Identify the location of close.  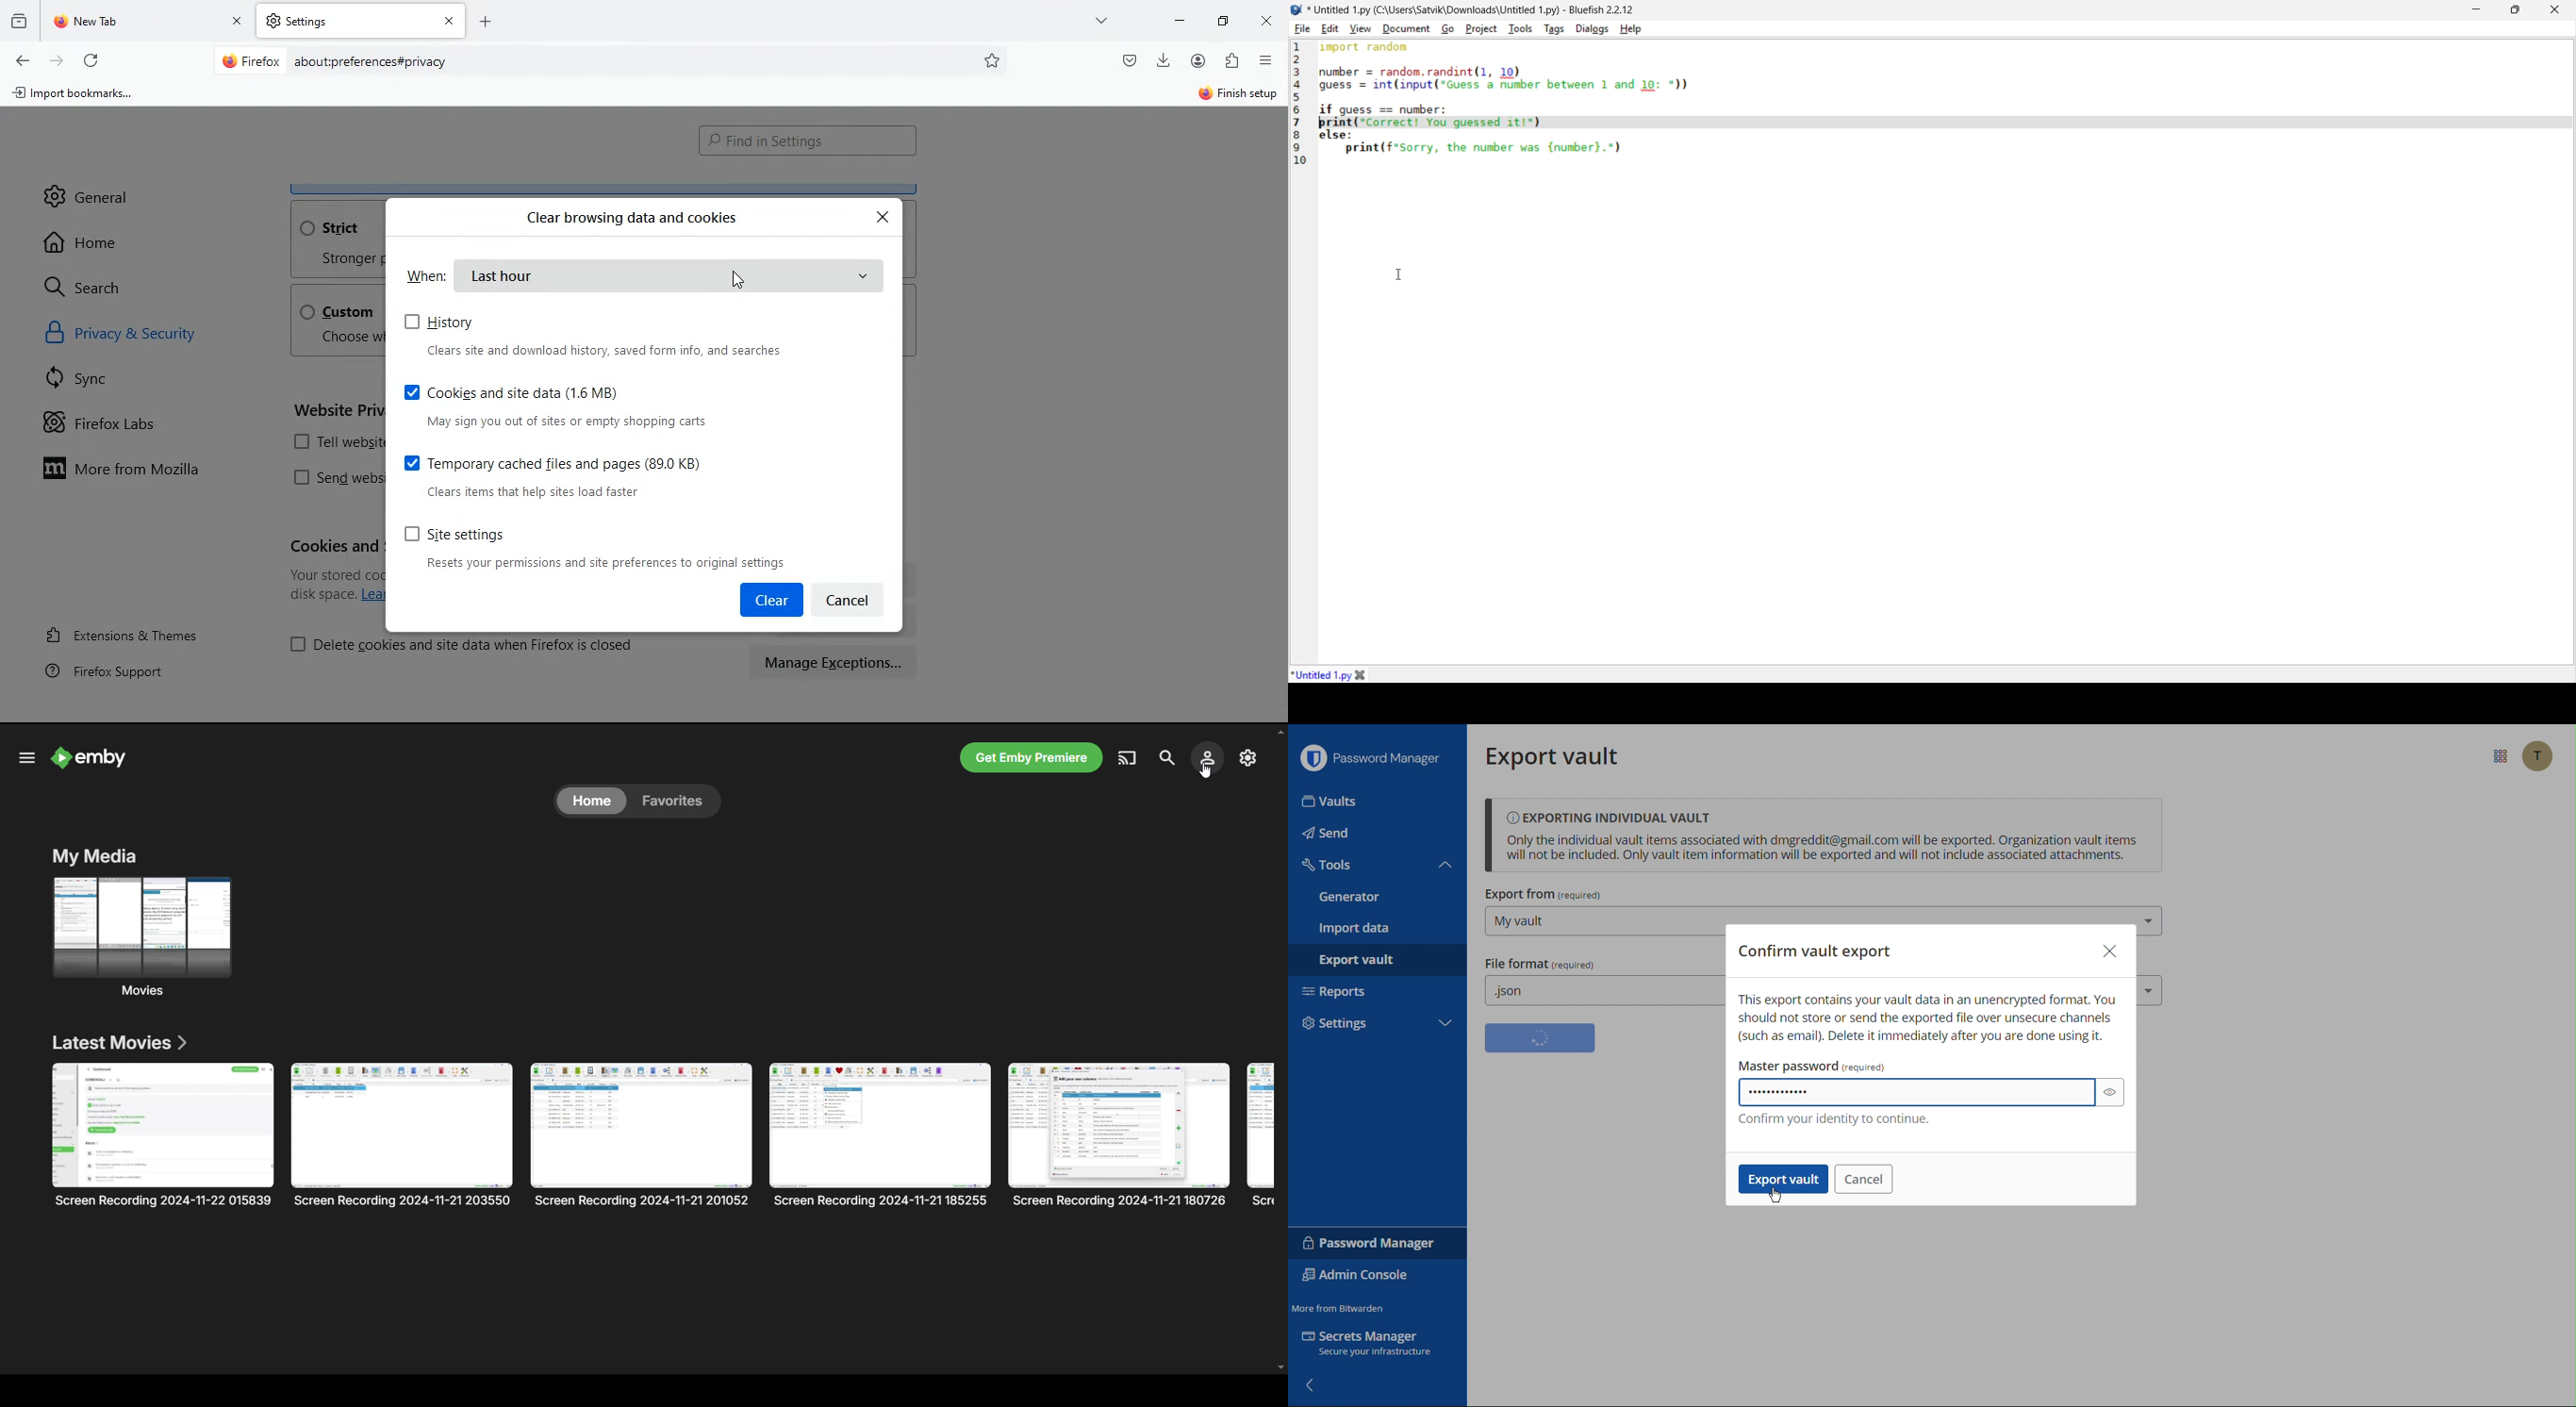
(1269, 23).